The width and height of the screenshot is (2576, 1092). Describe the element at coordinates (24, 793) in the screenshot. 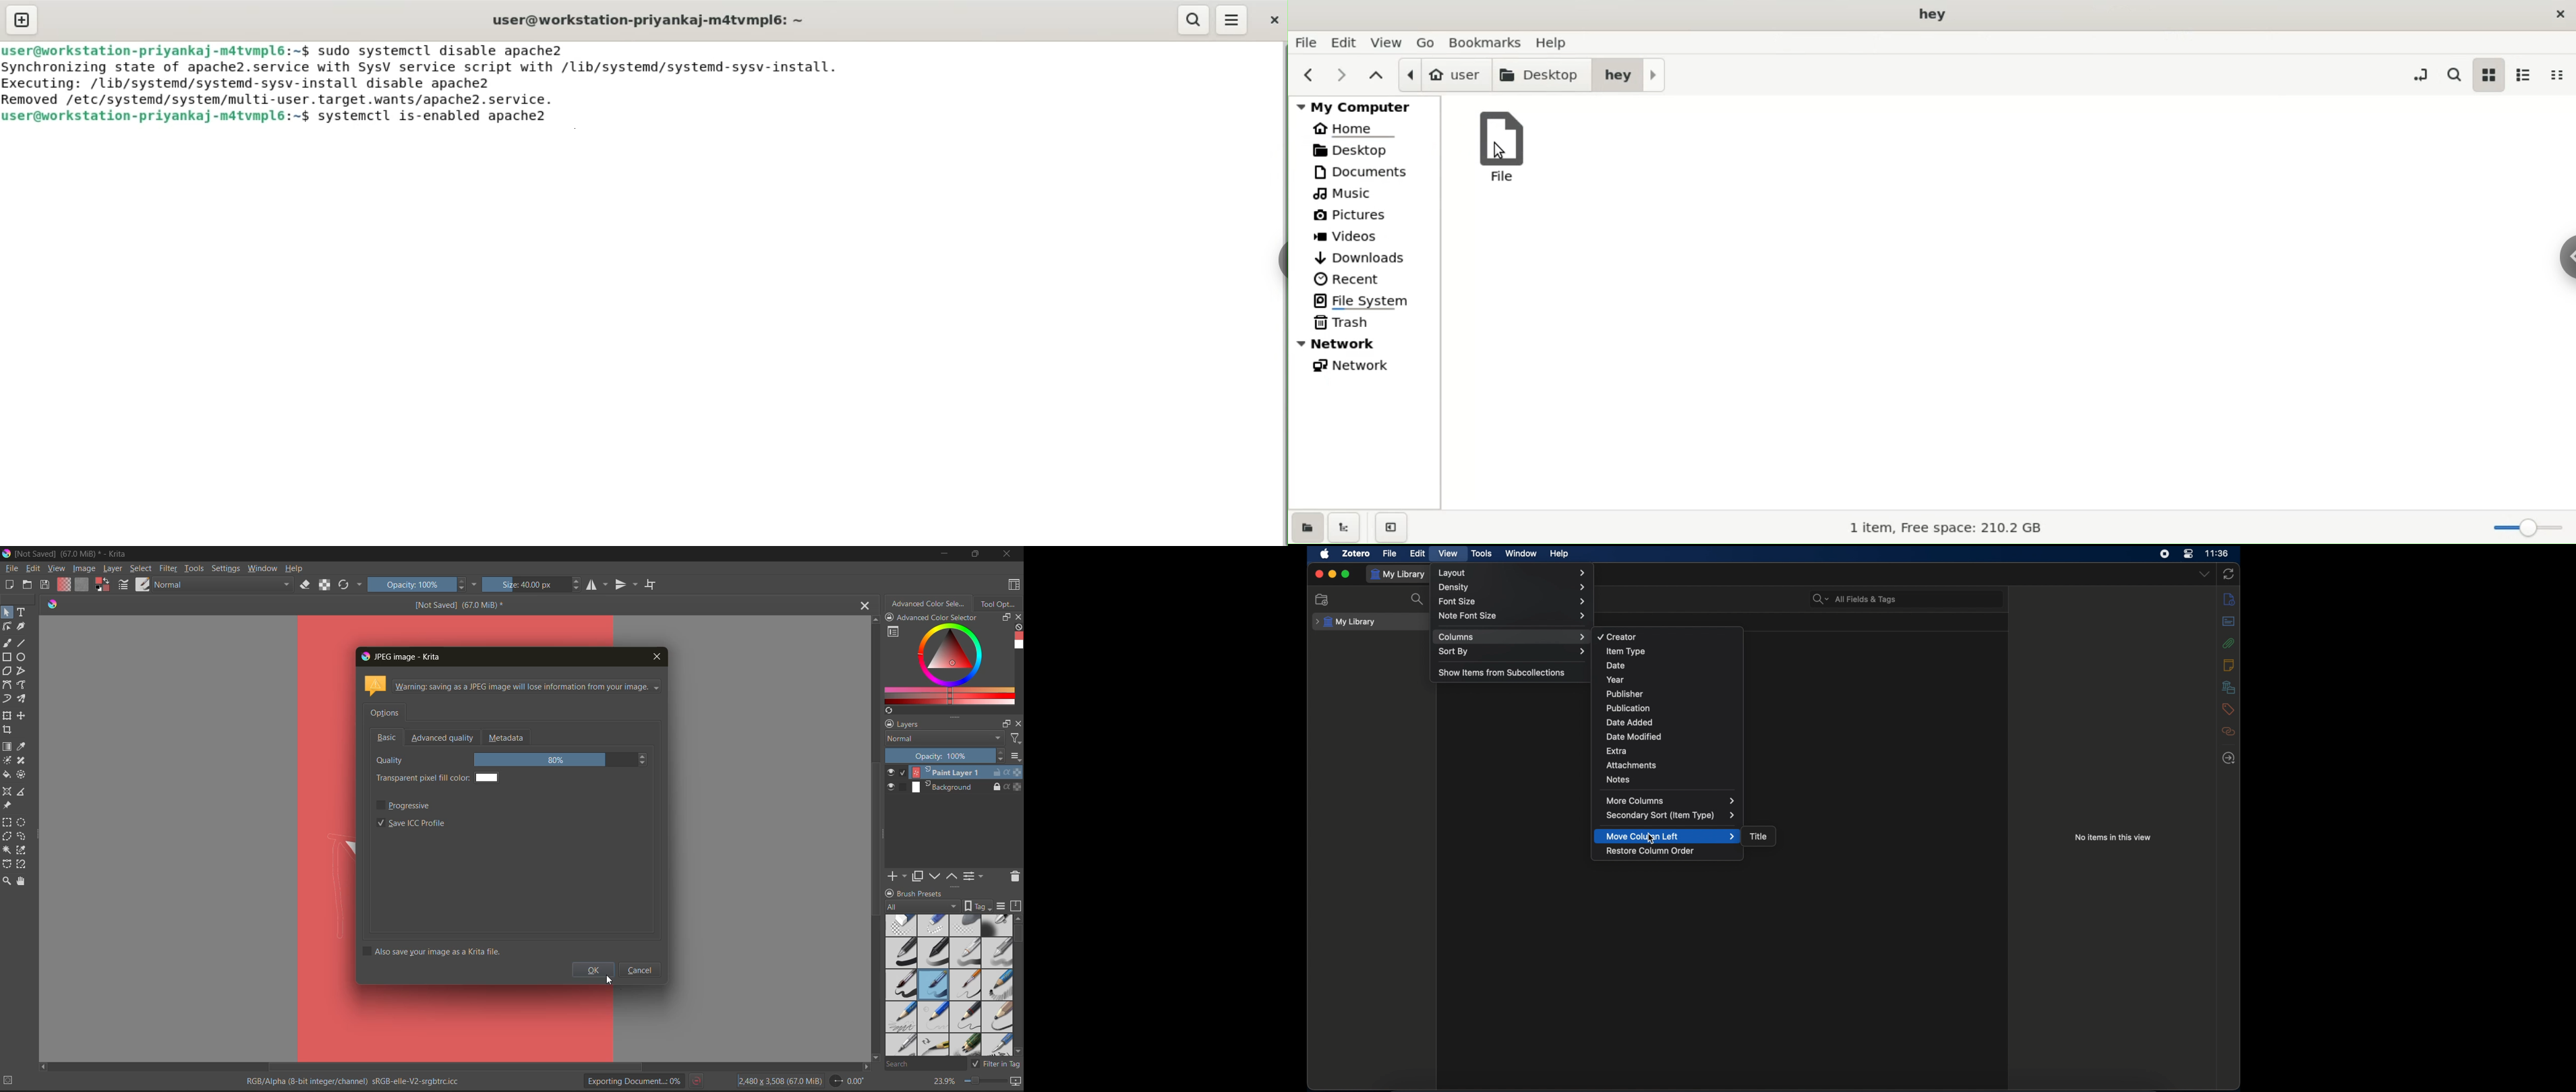

I see `tools` at that location.